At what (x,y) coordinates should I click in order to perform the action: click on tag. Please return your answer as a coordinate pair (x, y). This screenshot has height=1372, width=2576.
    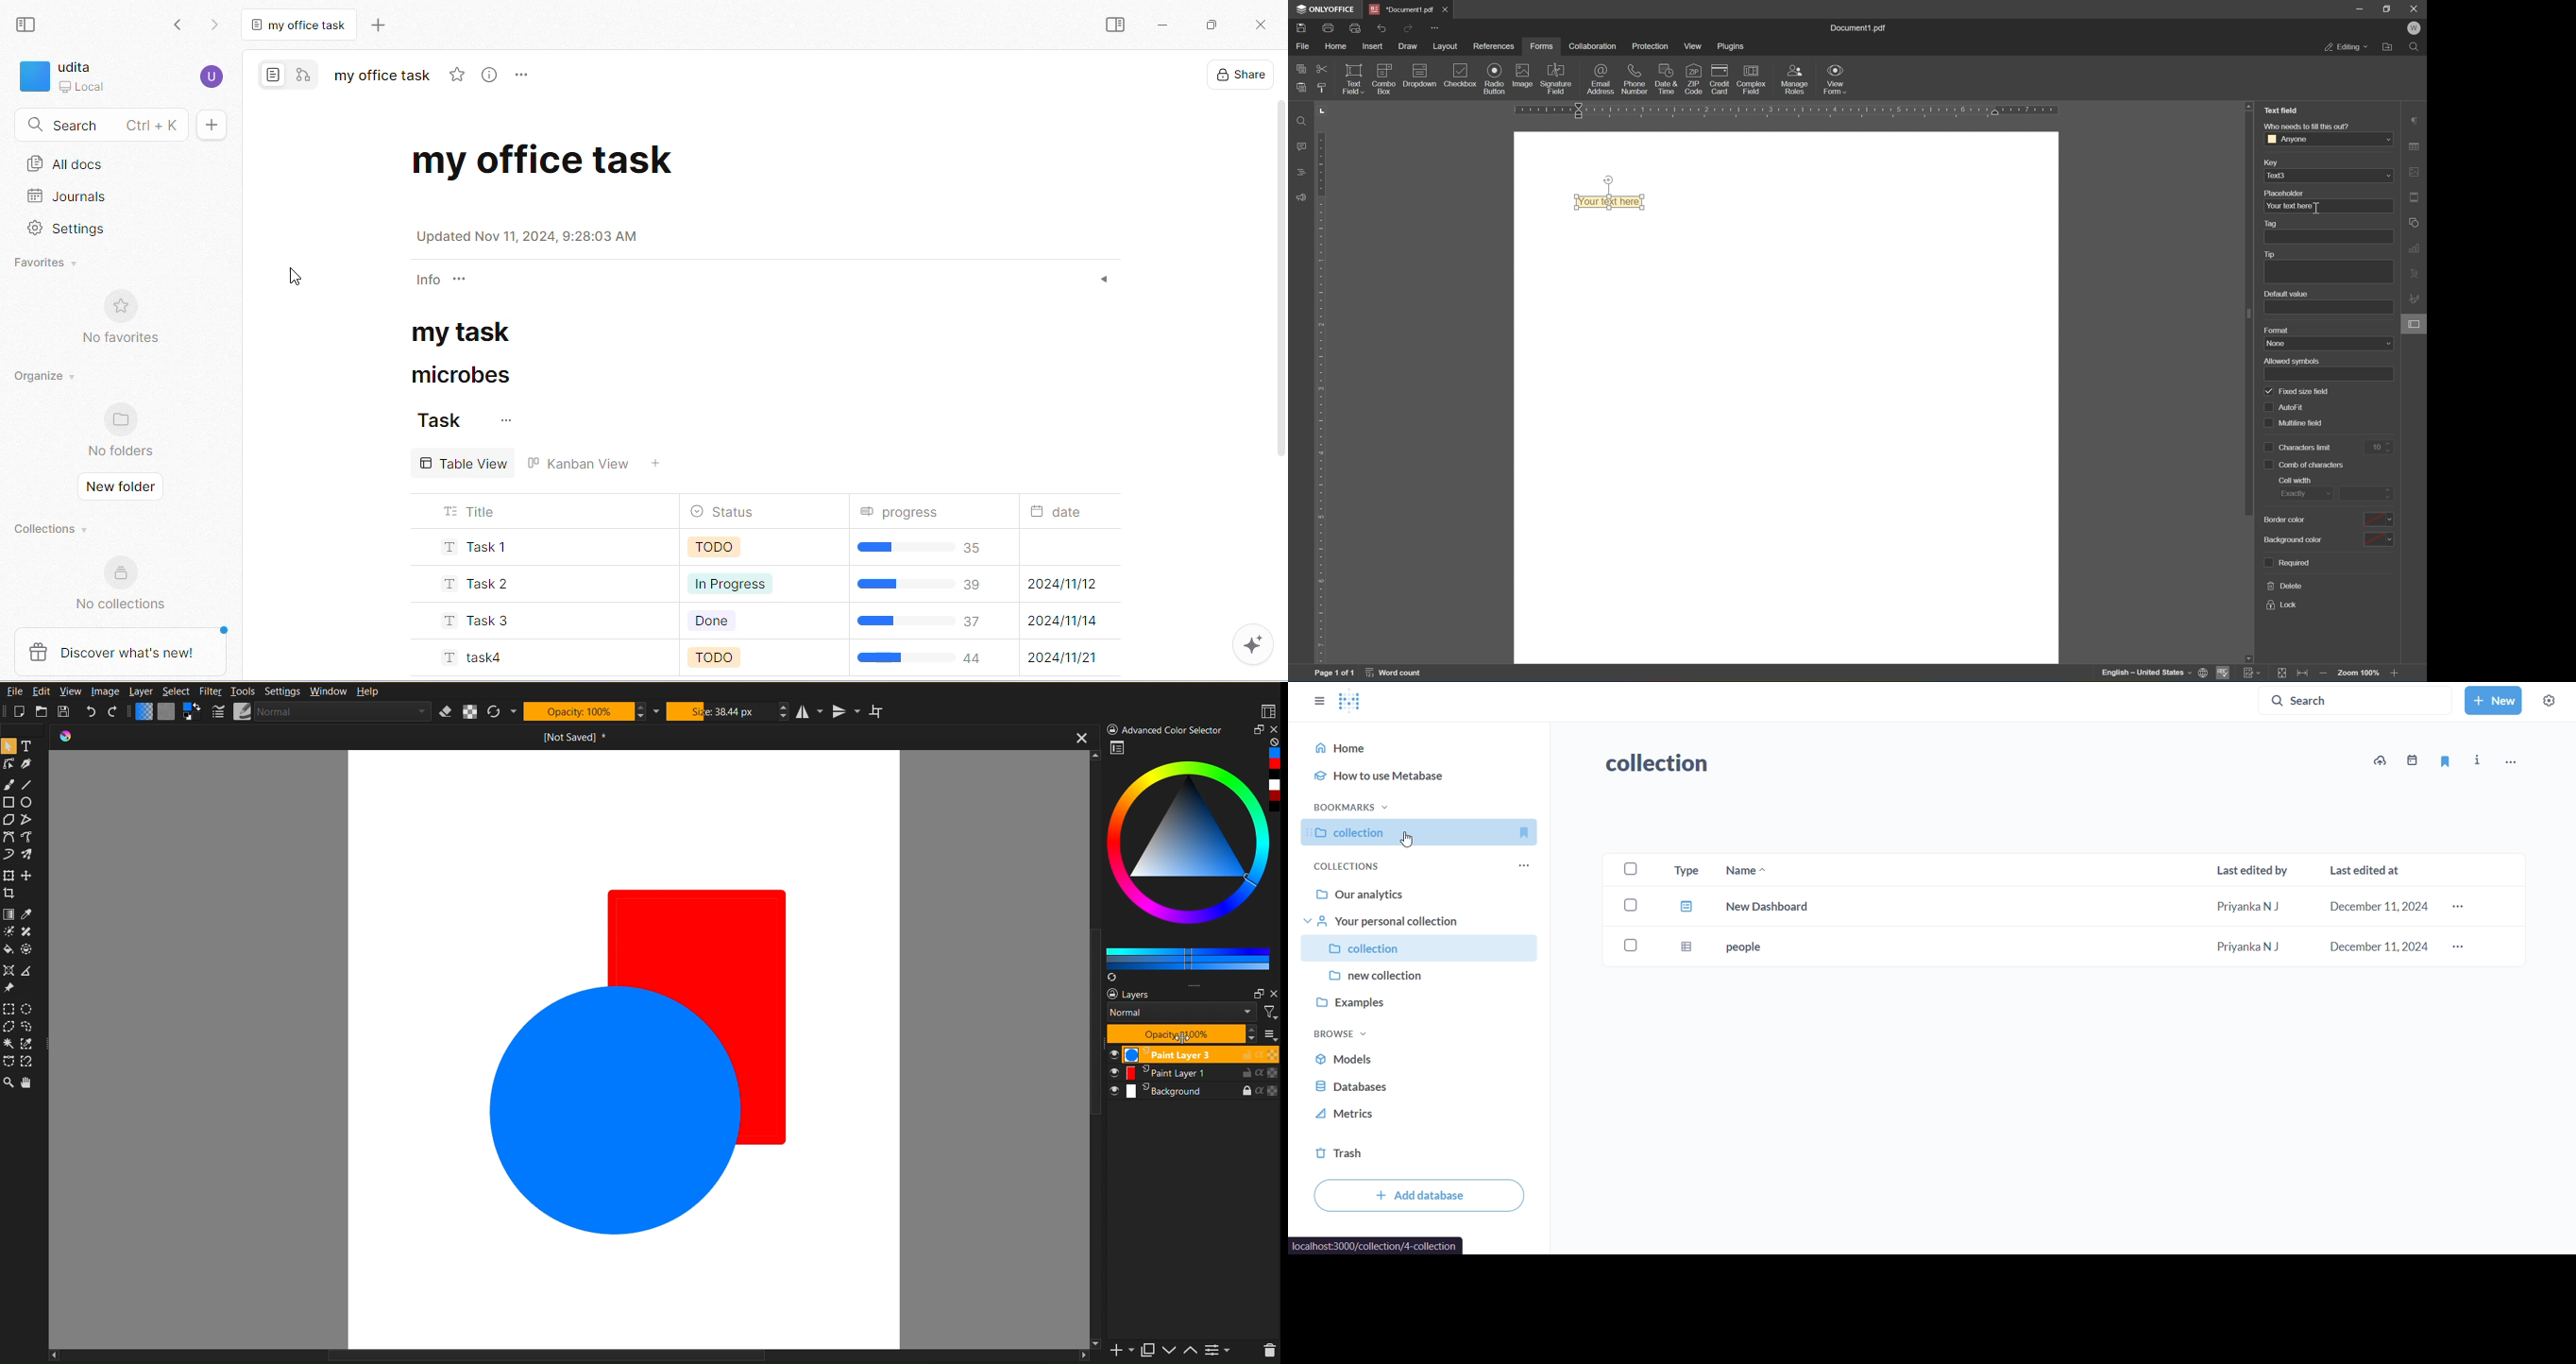
    Looking at the image, I should click on (2279, 223).